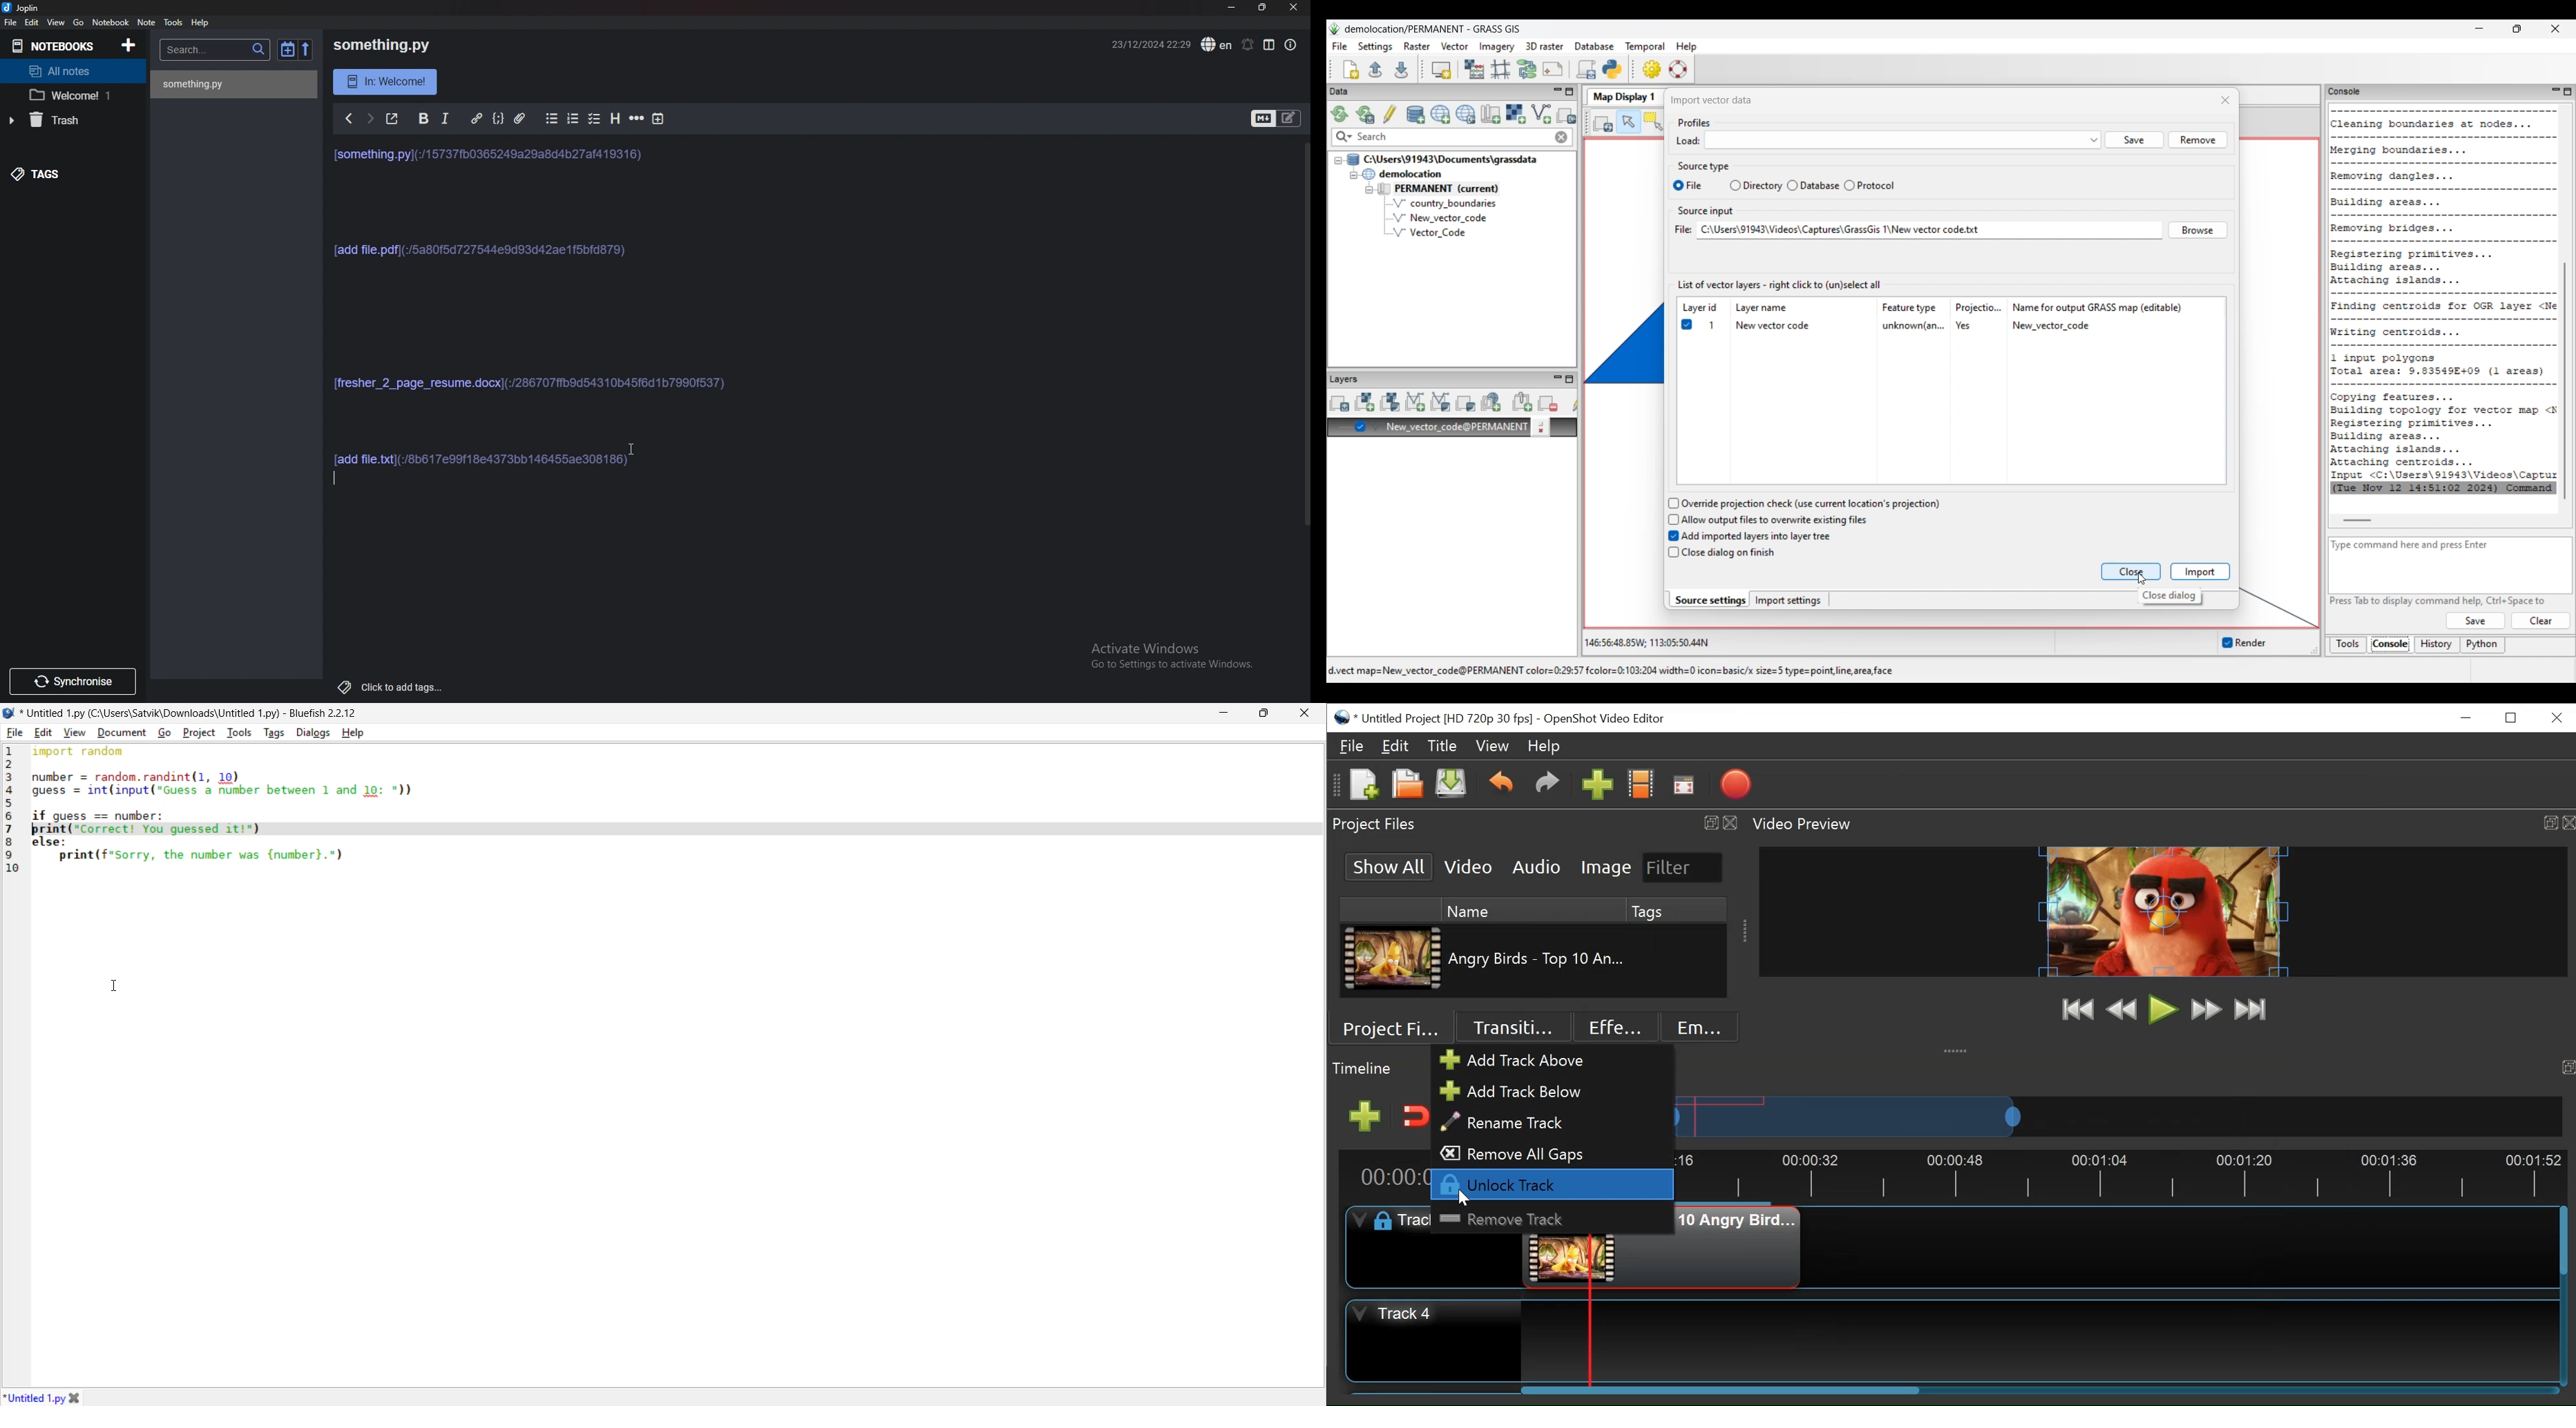 The height and width of the screenshot is (1428, 2576). What do you see at coordinates (78, 23) in the screenshot?
I see `go` at bounding box center [78, 23].